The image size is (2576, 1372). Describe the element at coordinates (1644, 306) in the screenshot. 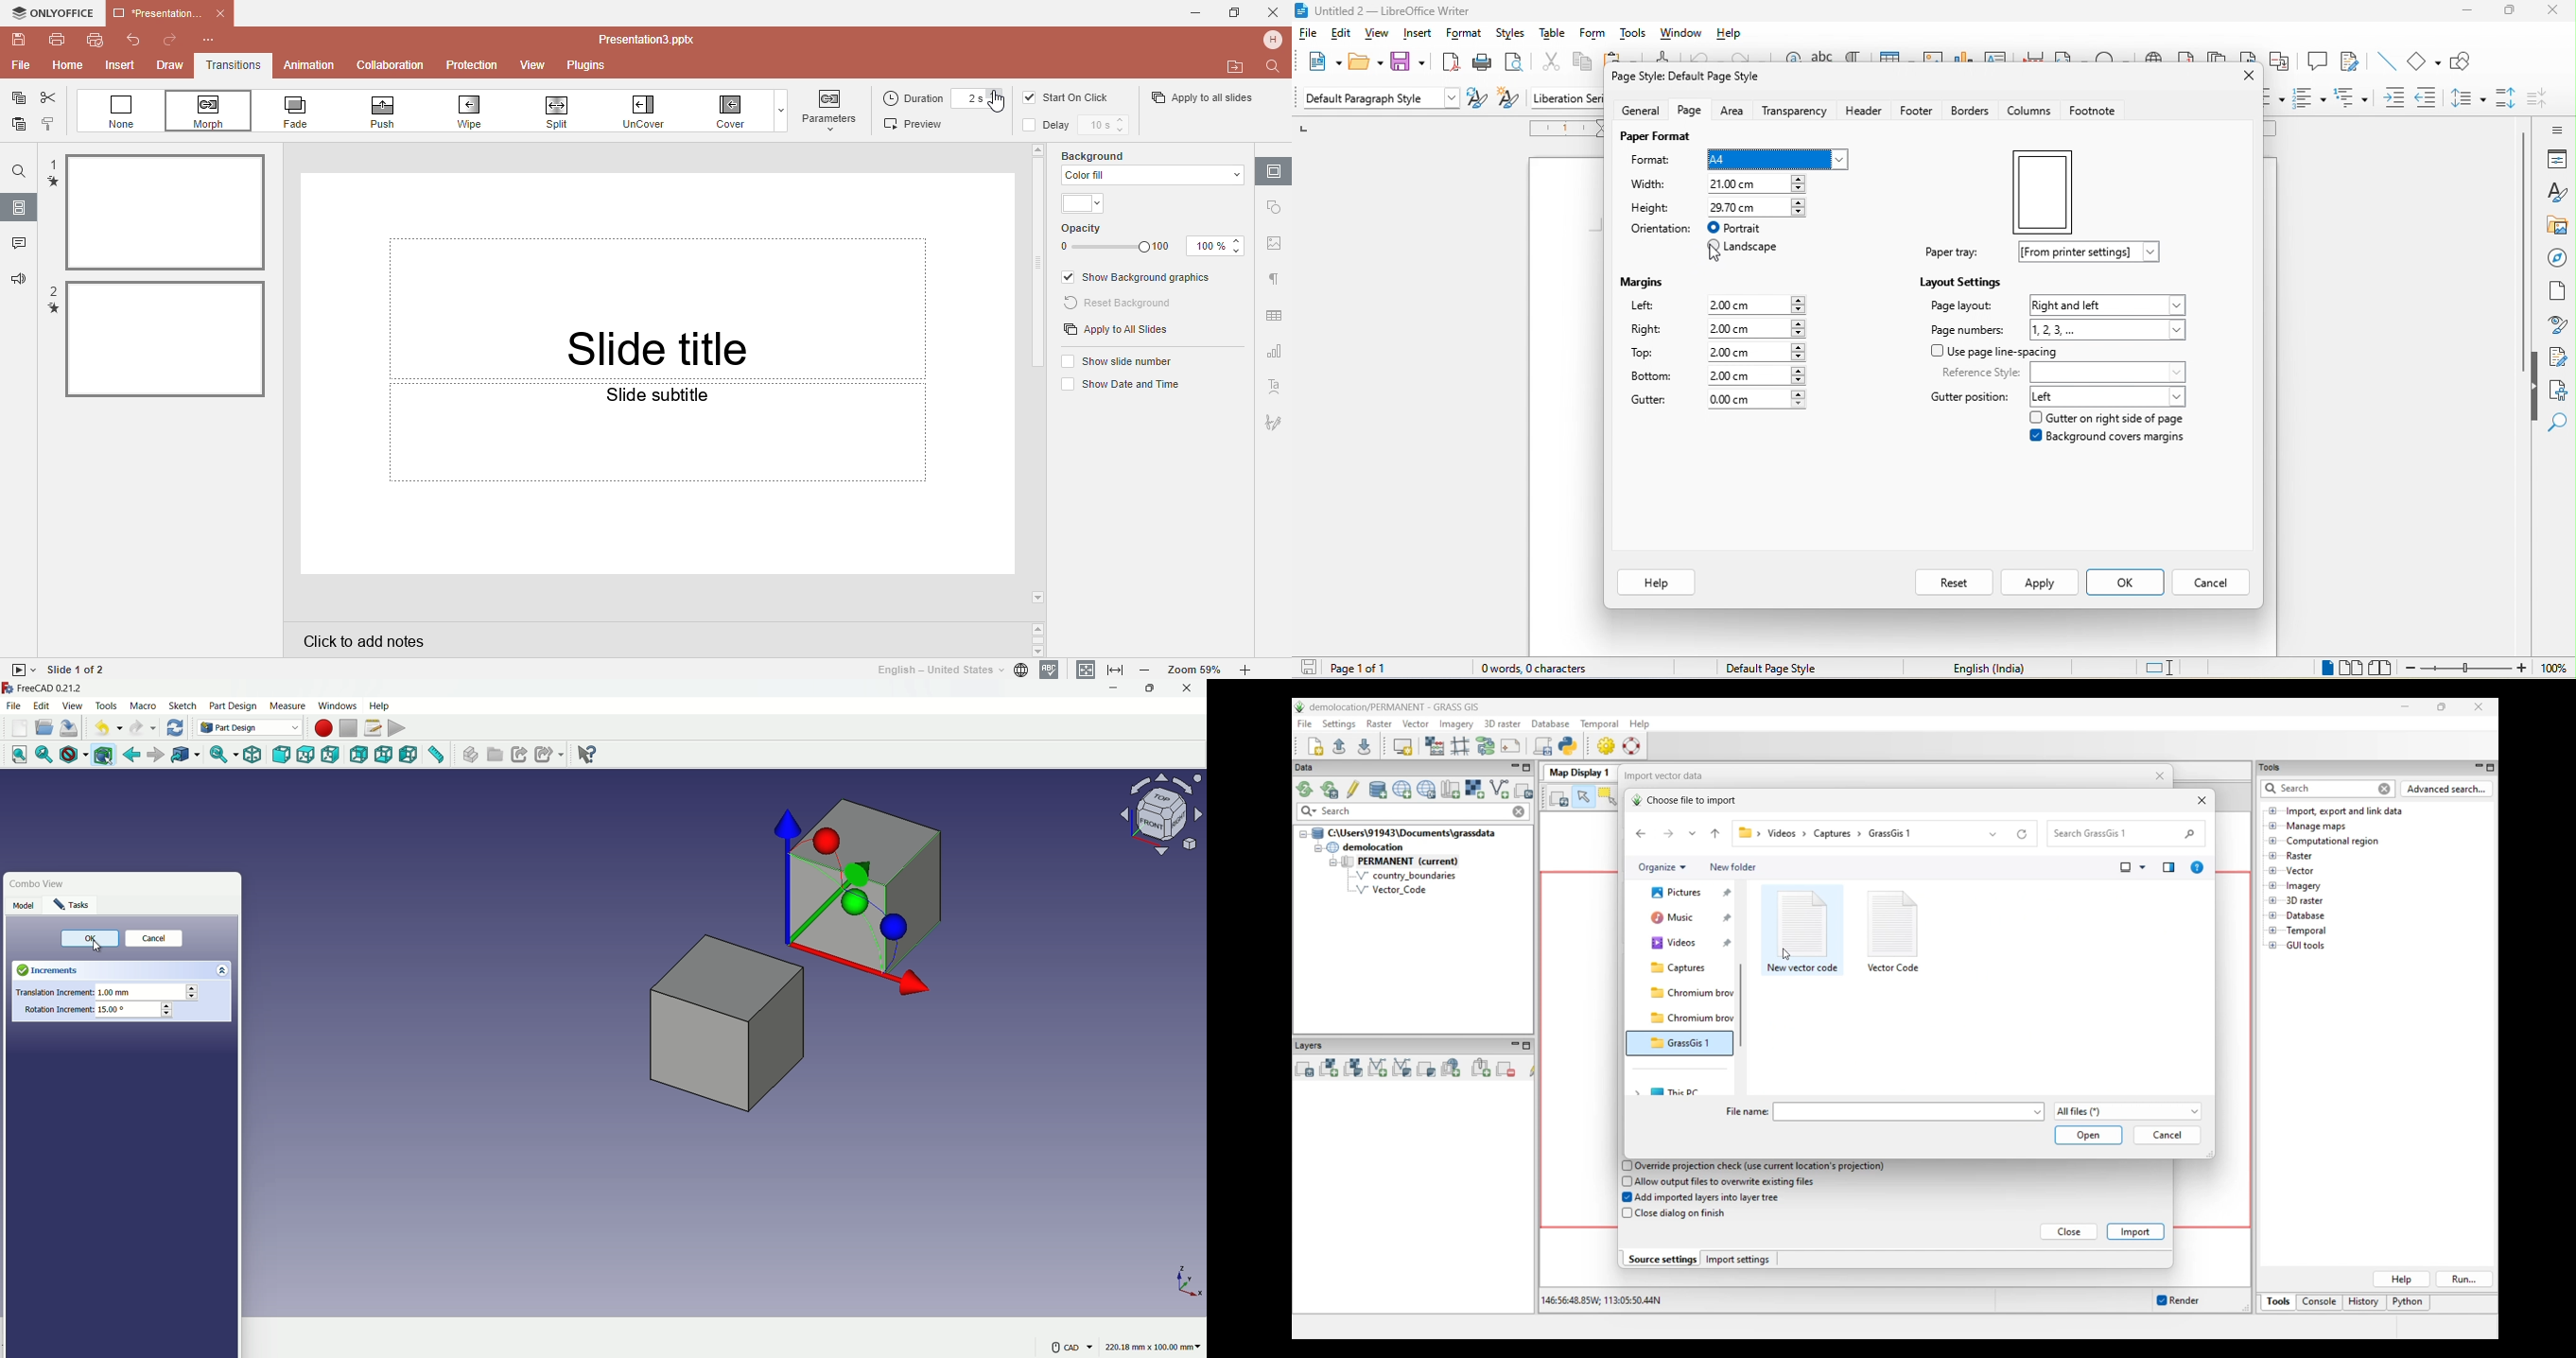

I see `left` at that location.